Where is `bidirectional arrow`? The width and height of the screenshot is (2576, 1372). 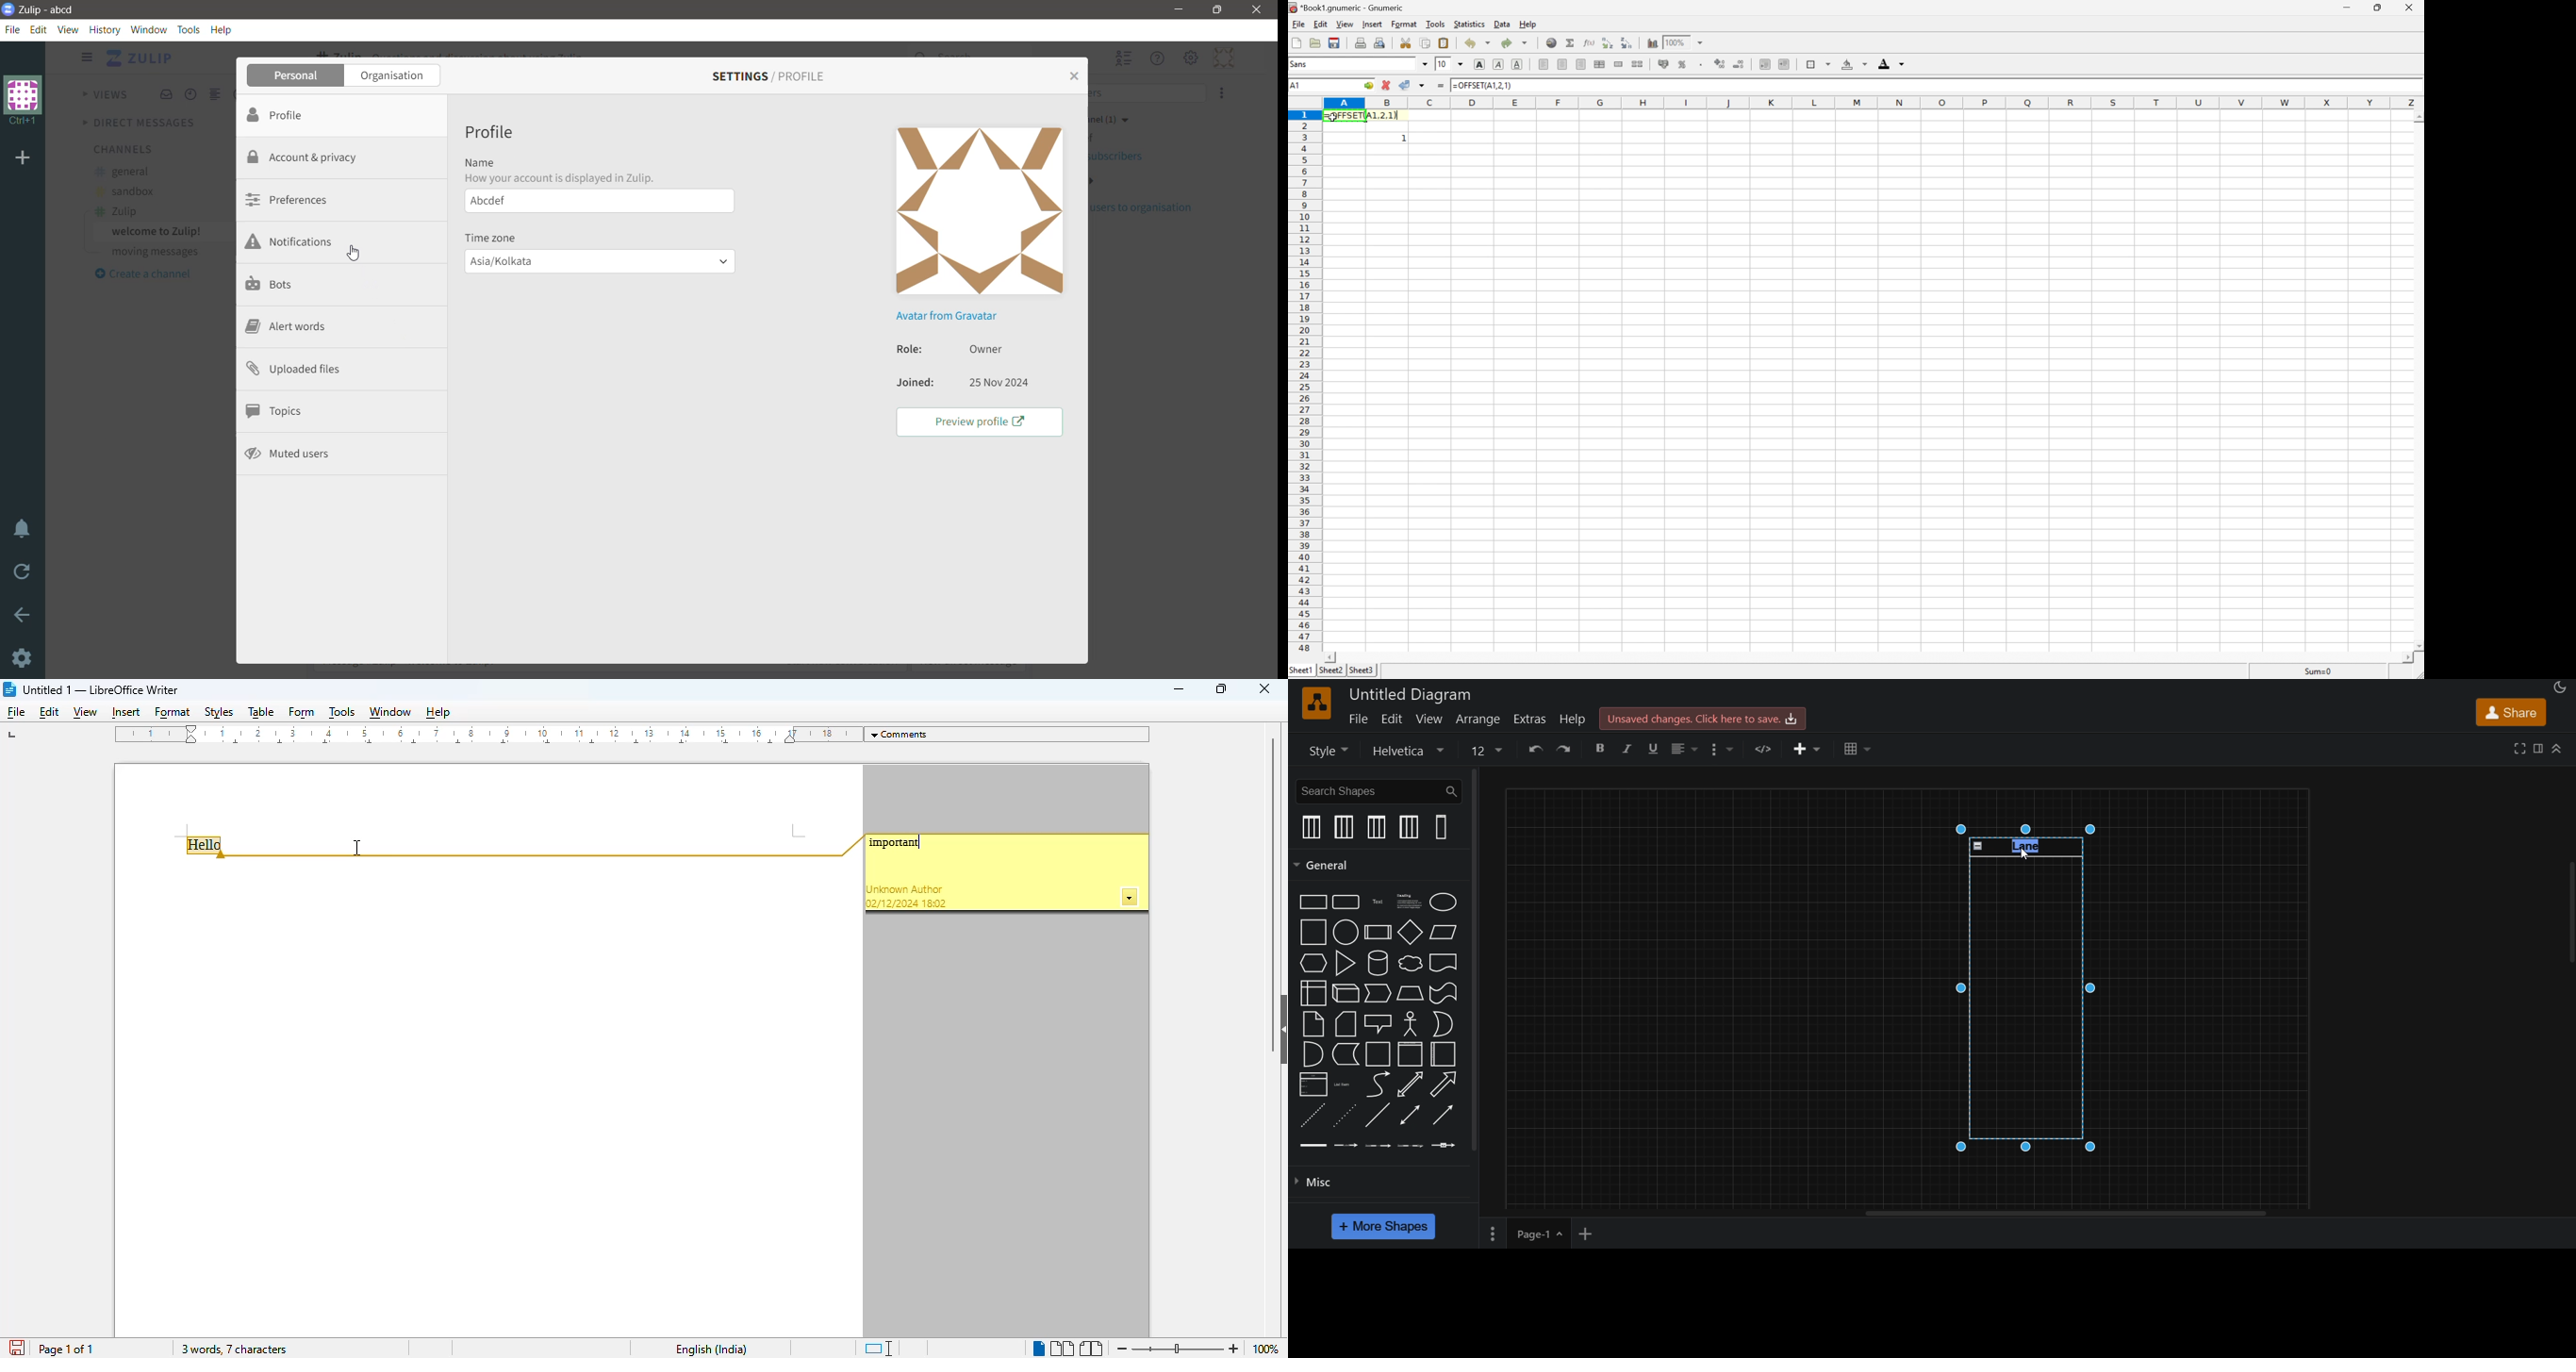
bidirectional arrow is located at coordinates (1409, 1086).